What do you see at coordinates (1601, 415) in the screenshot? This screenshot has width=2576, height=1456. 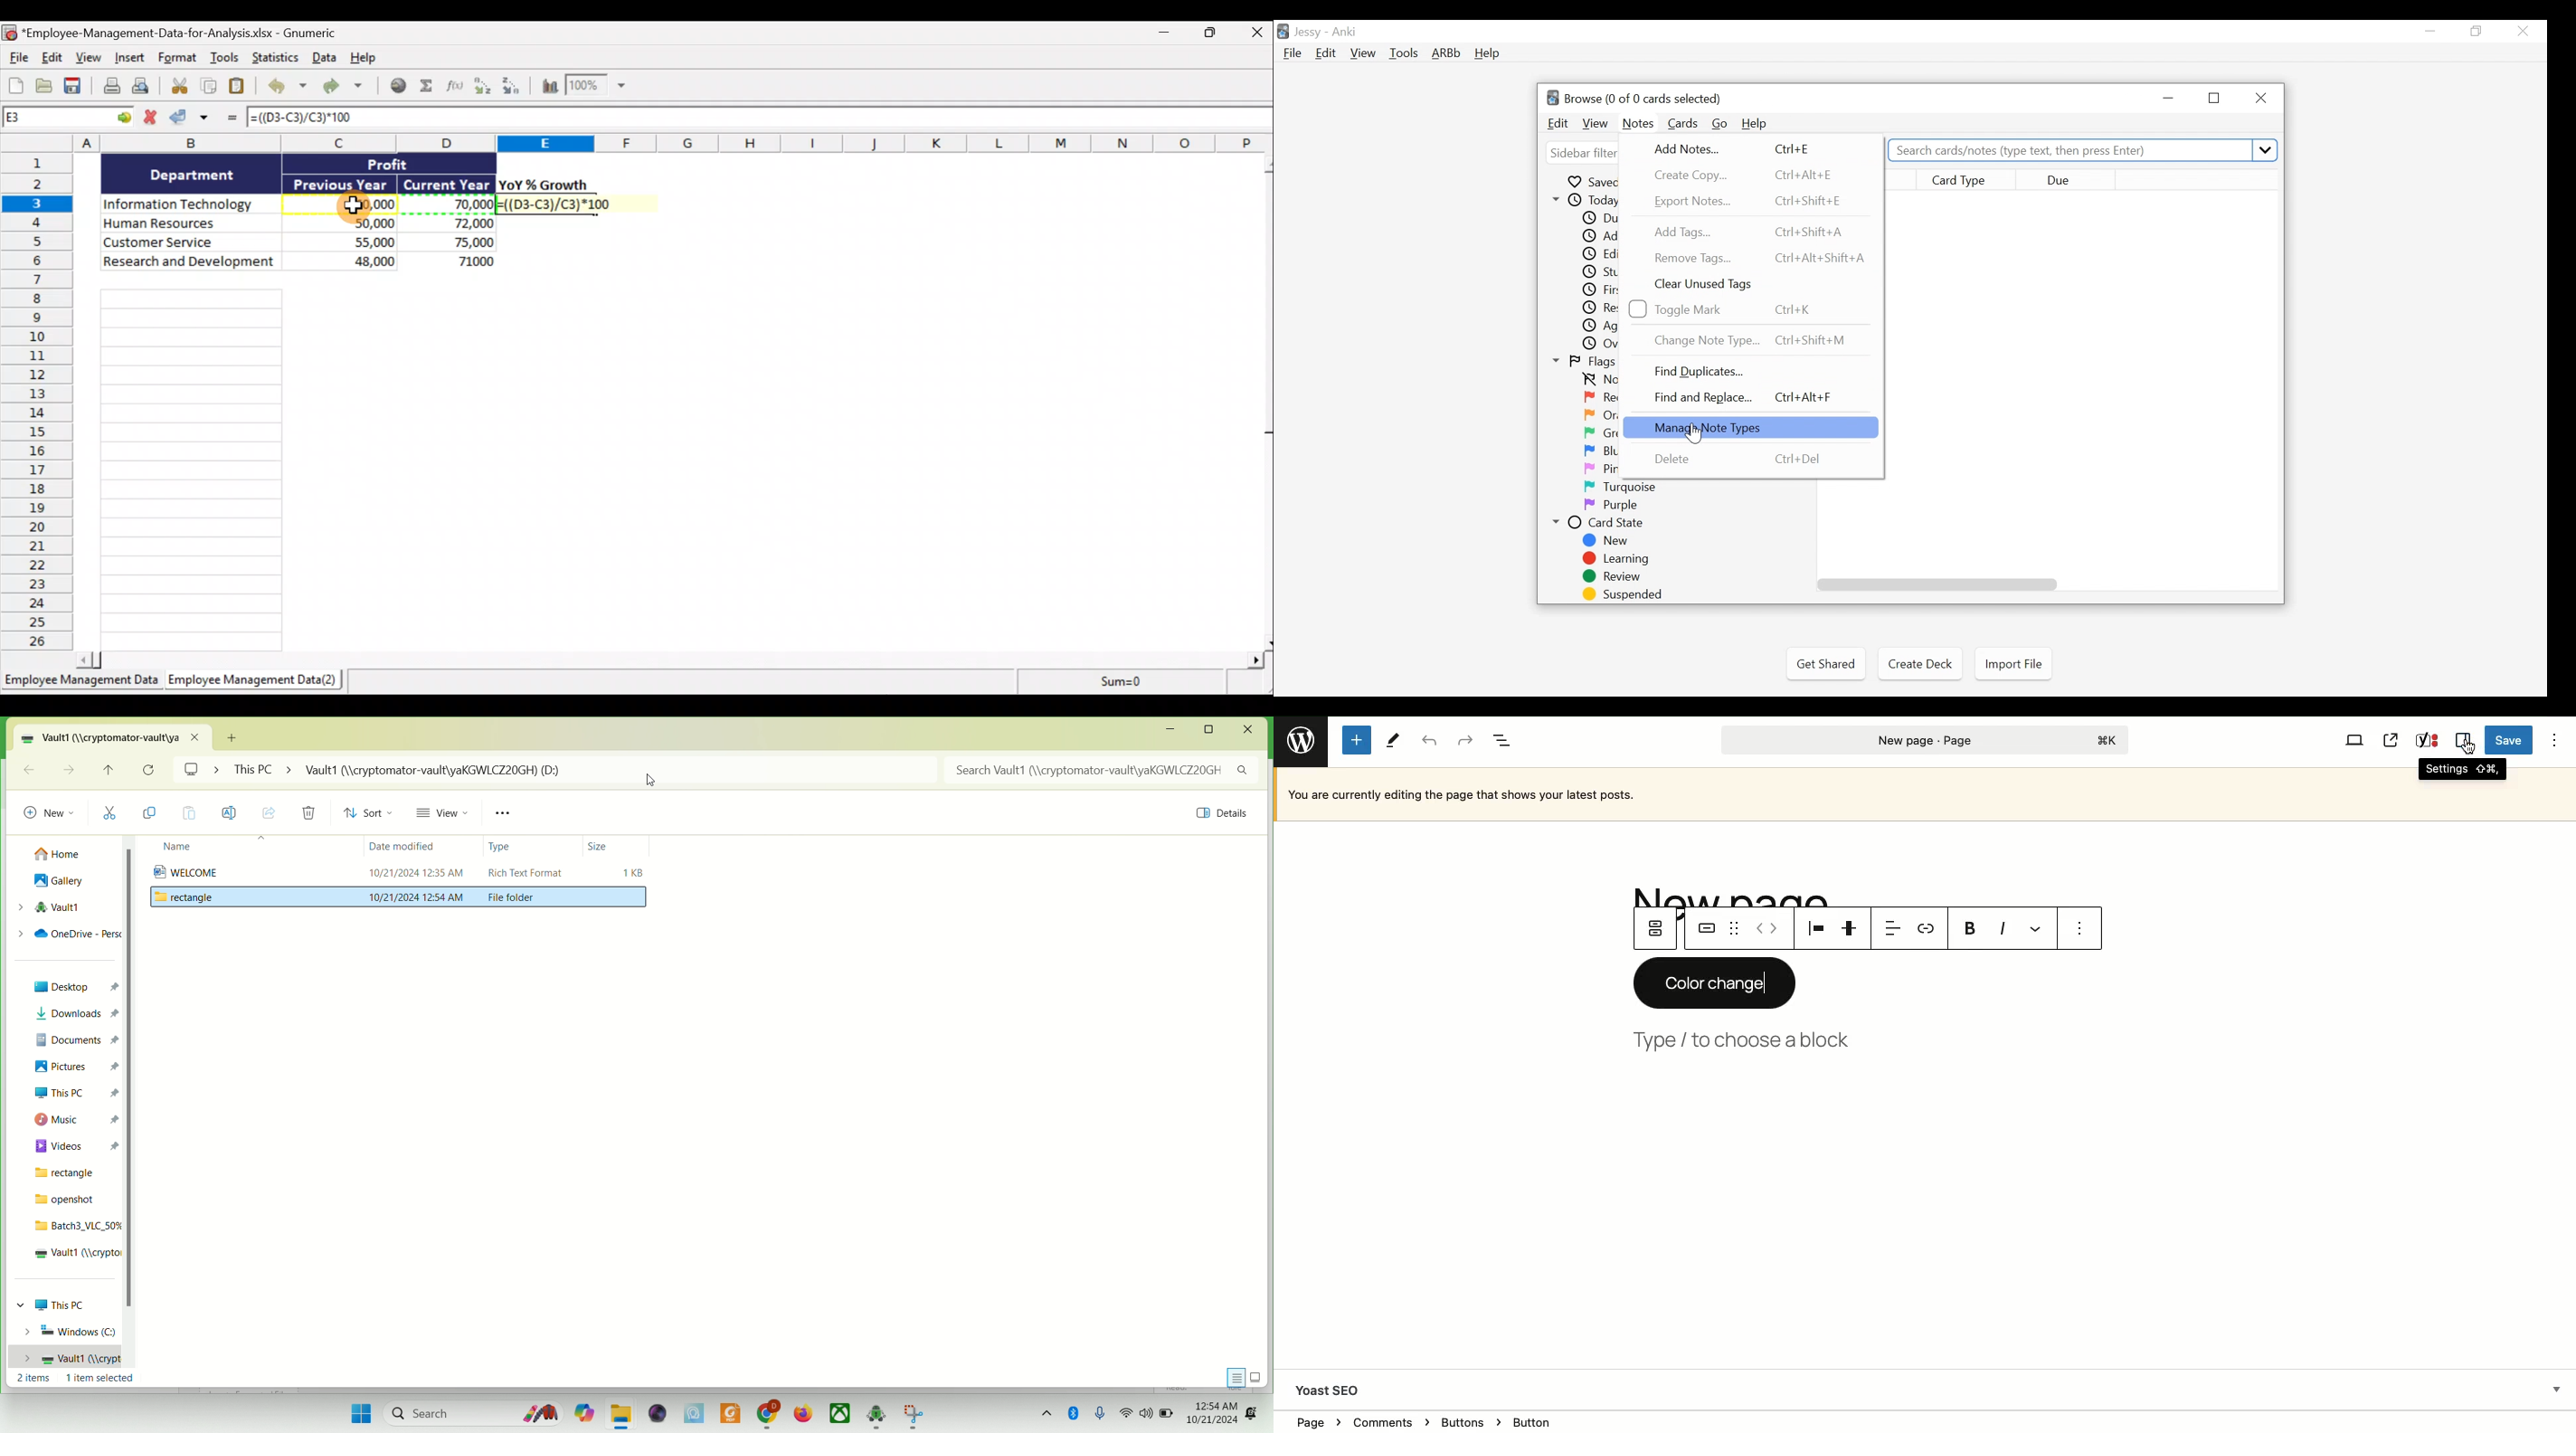 I see `Orange` at bounding box center [1601, 415].